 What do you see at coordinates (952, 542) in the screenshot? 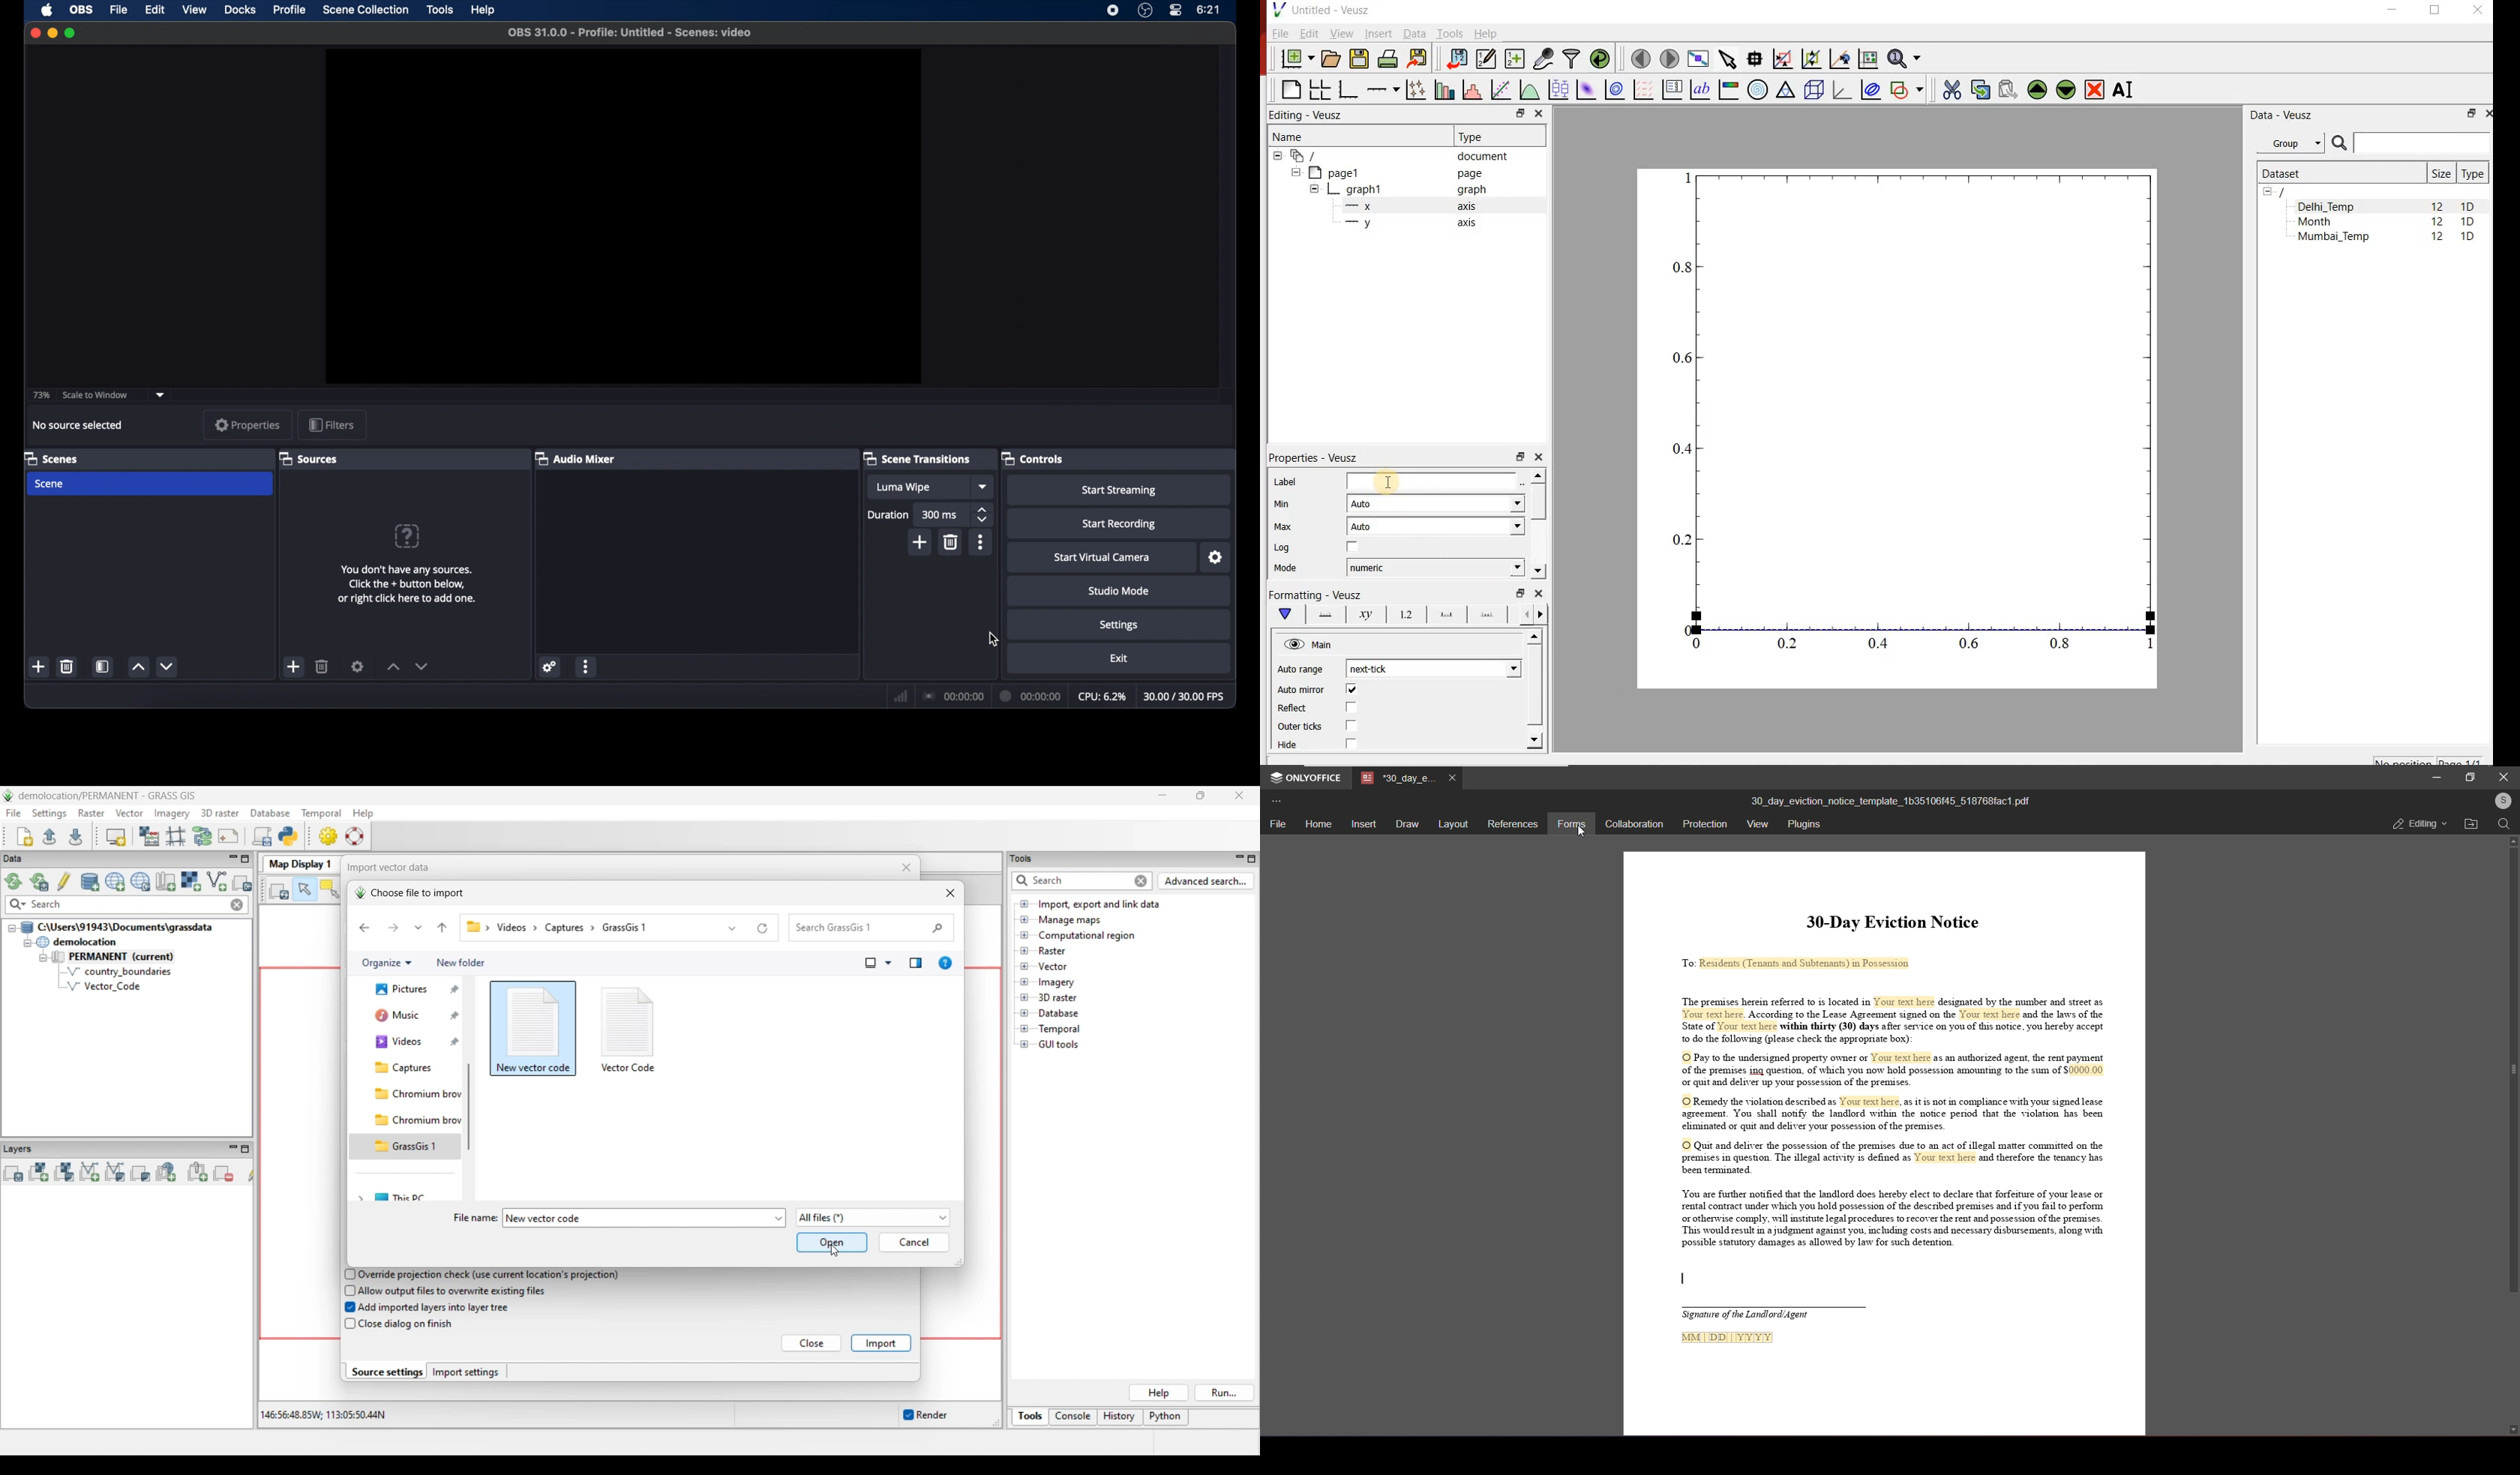
I see `delete` at bounding box center [952, 542].